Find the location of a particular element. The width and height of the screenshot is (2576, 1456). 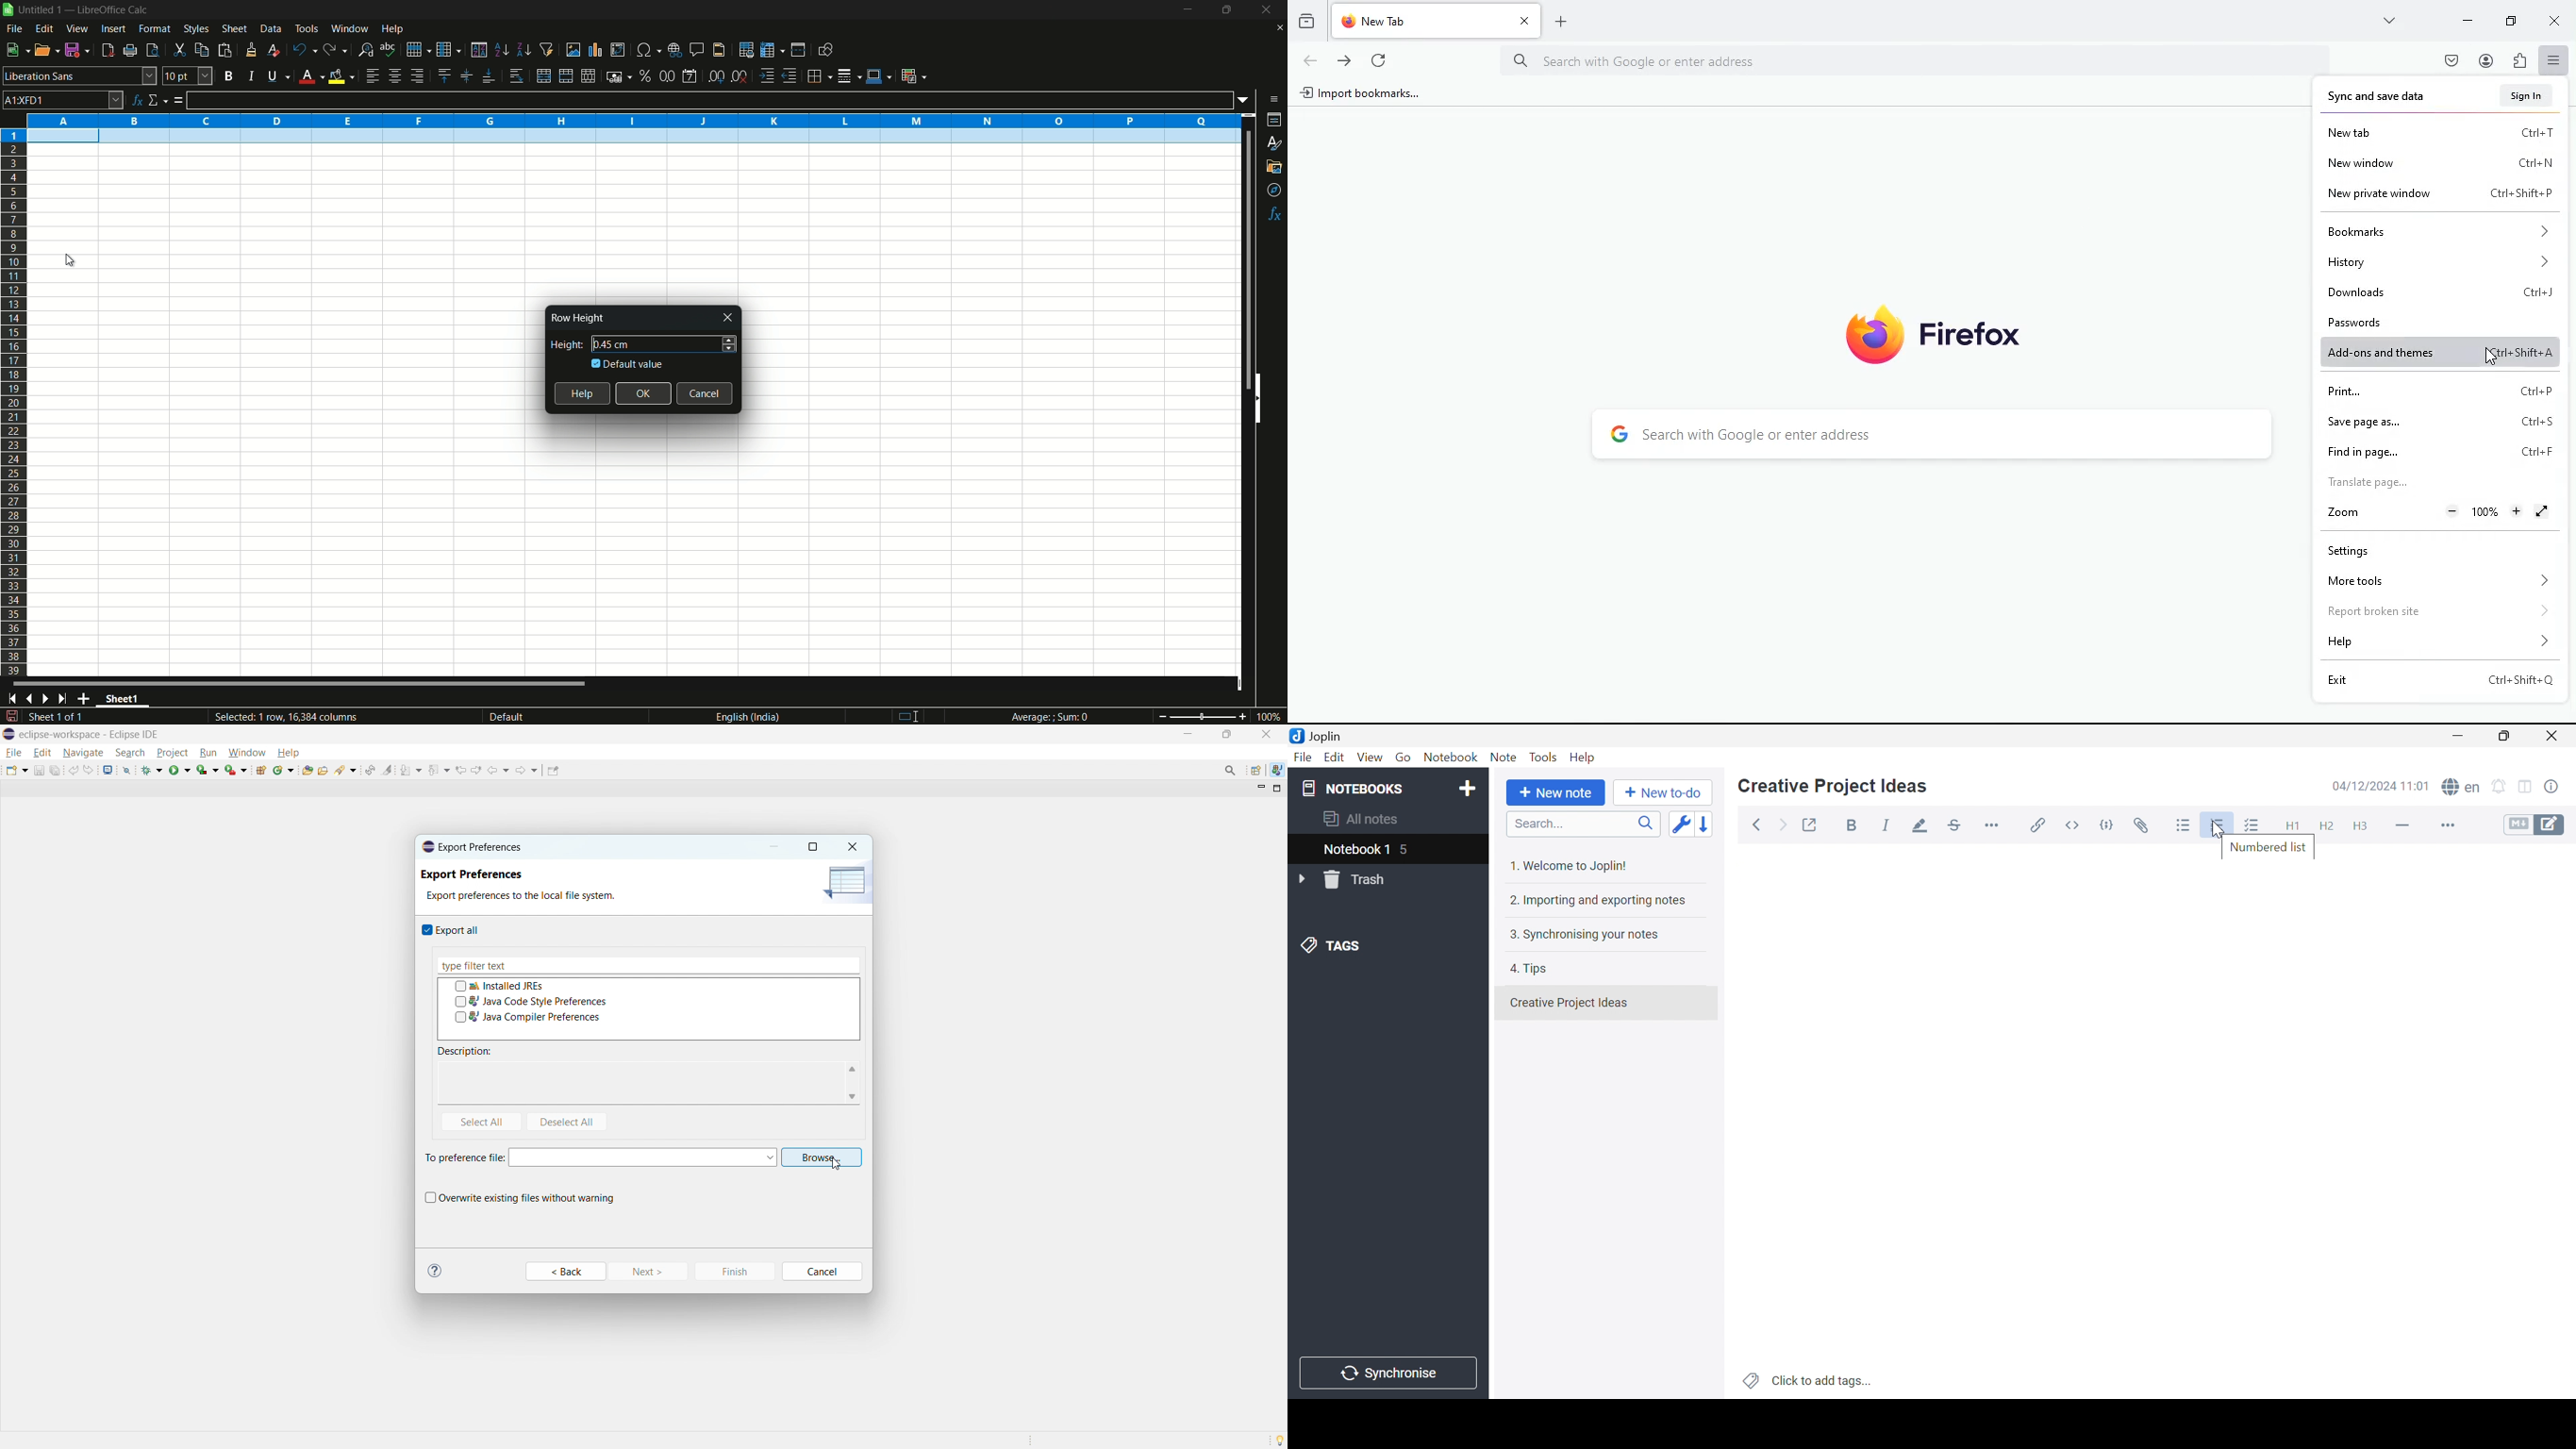

Code is located at coordinates (2110, 824).